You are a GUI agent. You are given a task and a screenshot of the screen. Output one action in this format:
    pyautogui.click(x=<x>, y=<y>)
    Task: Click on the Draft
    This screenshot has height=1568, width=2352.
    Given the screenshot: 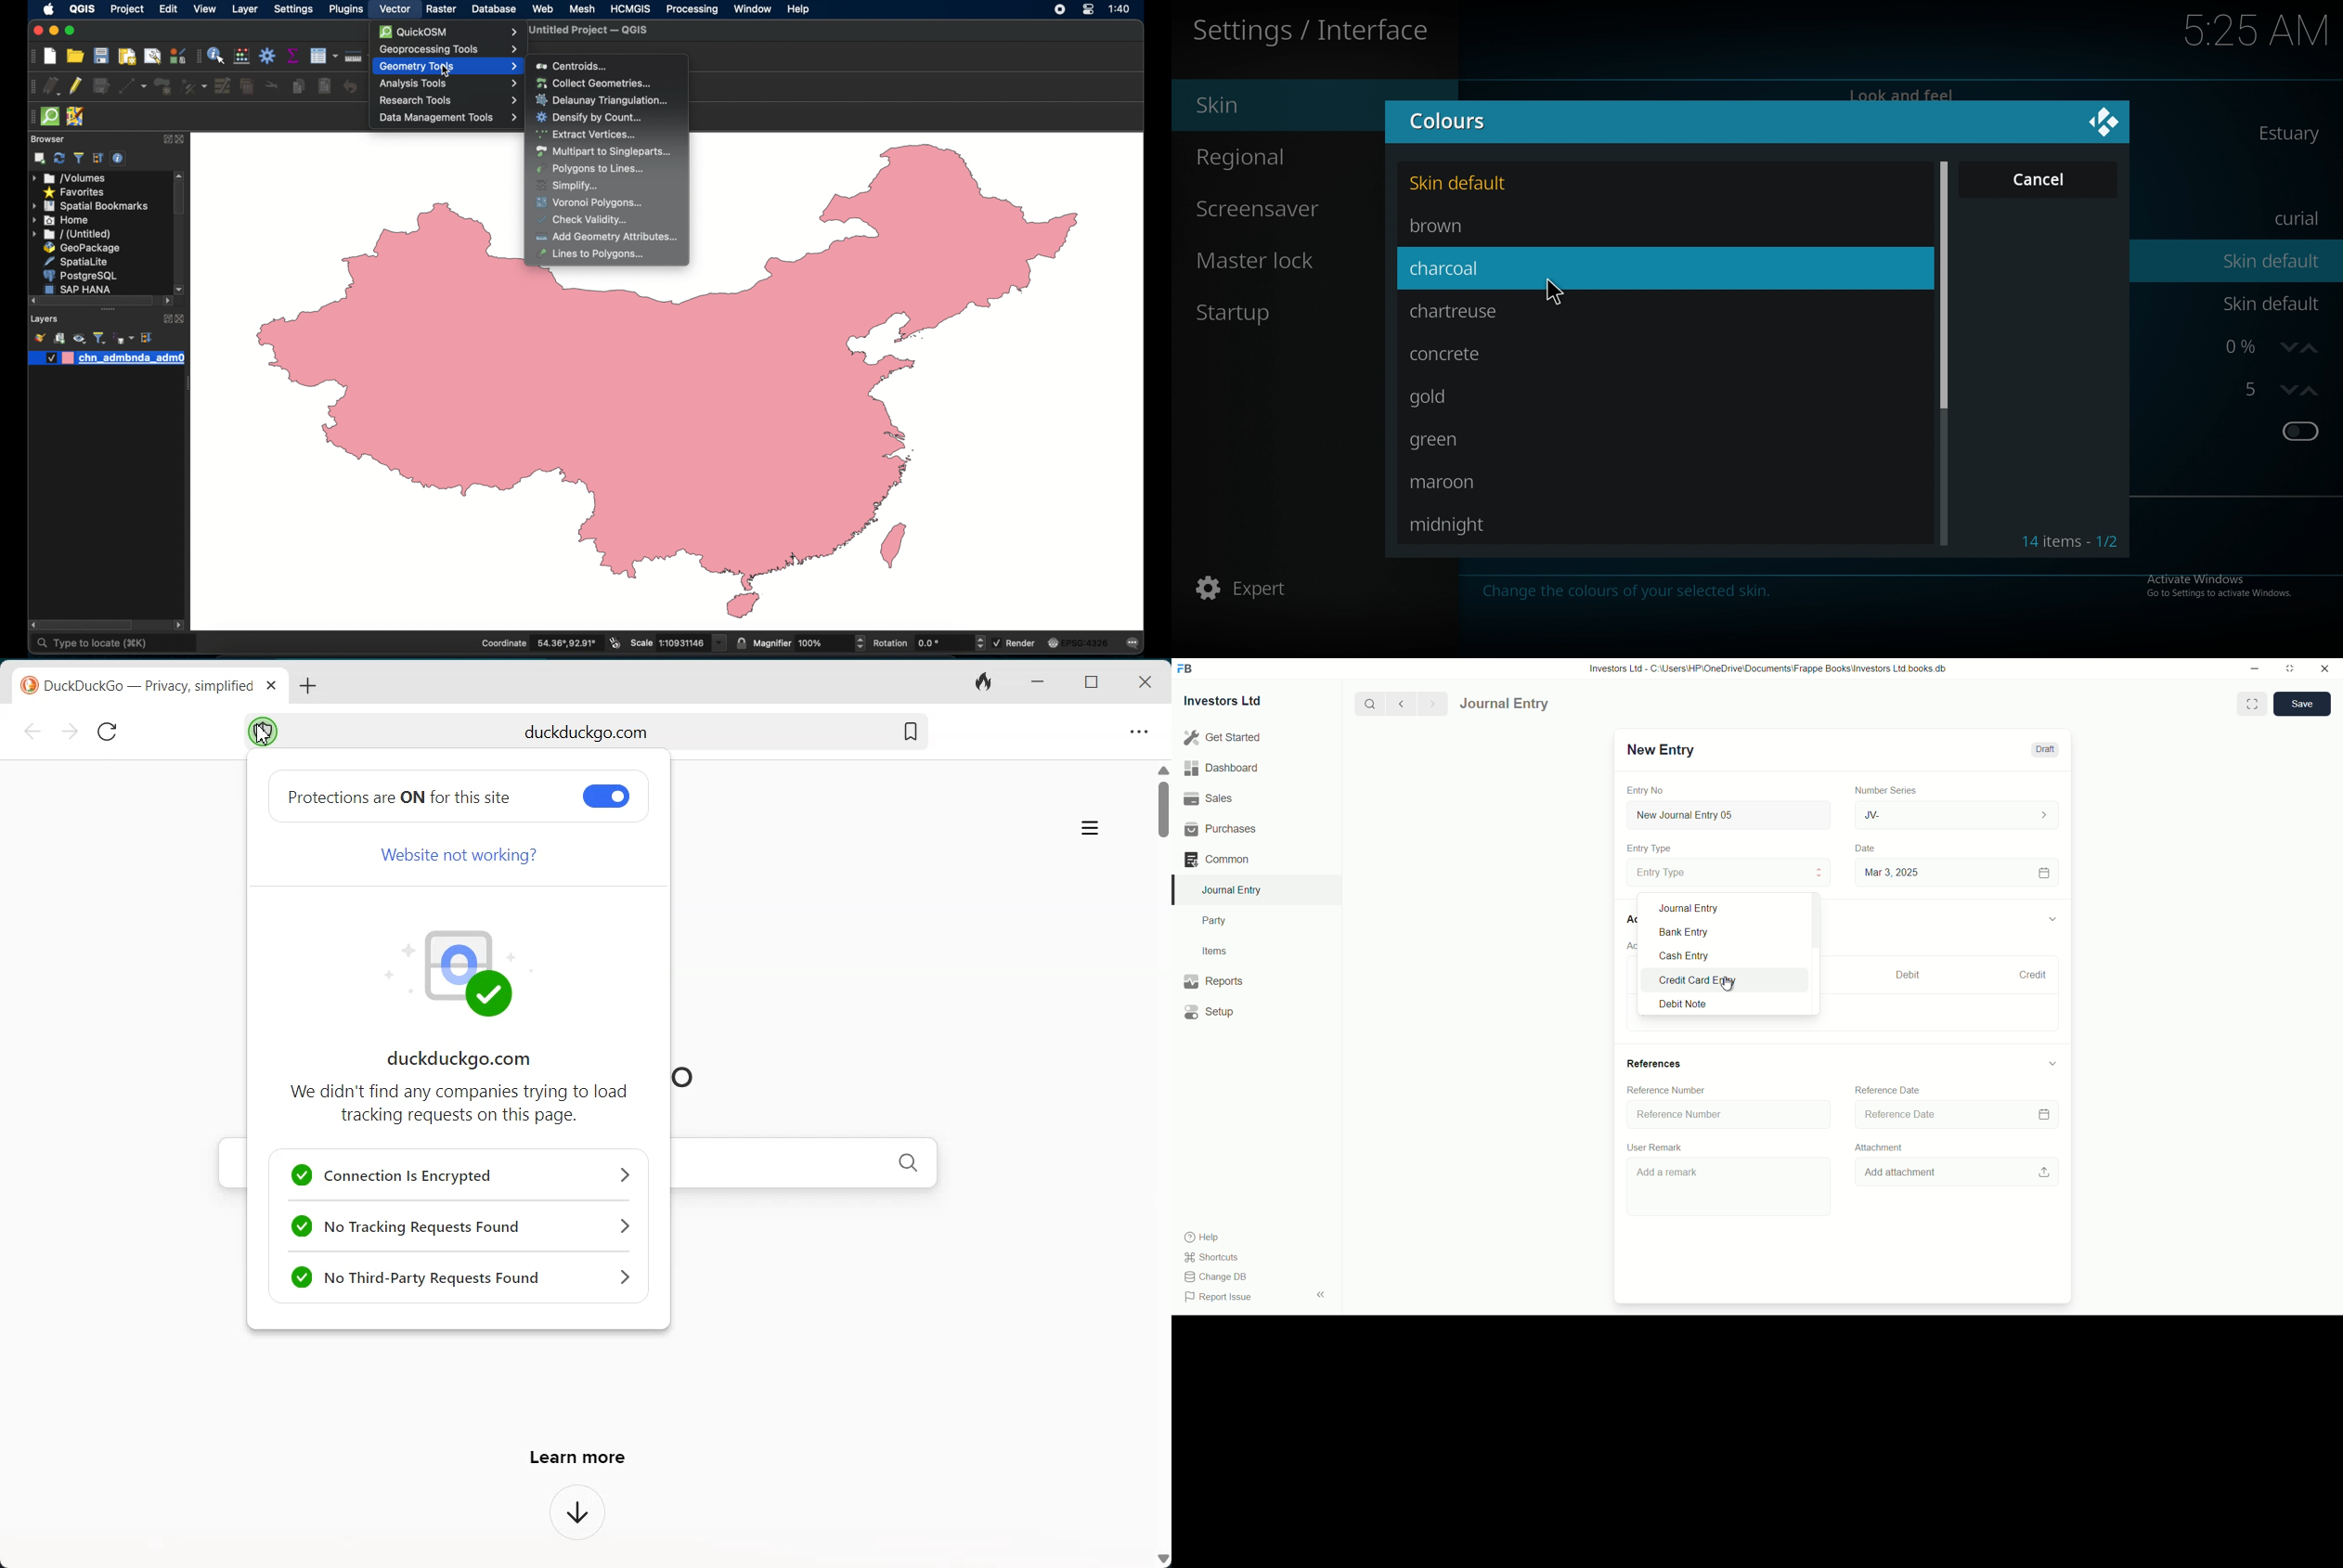 What is the action you would take?
    pyautogui.click(x=2044, y=750)
    